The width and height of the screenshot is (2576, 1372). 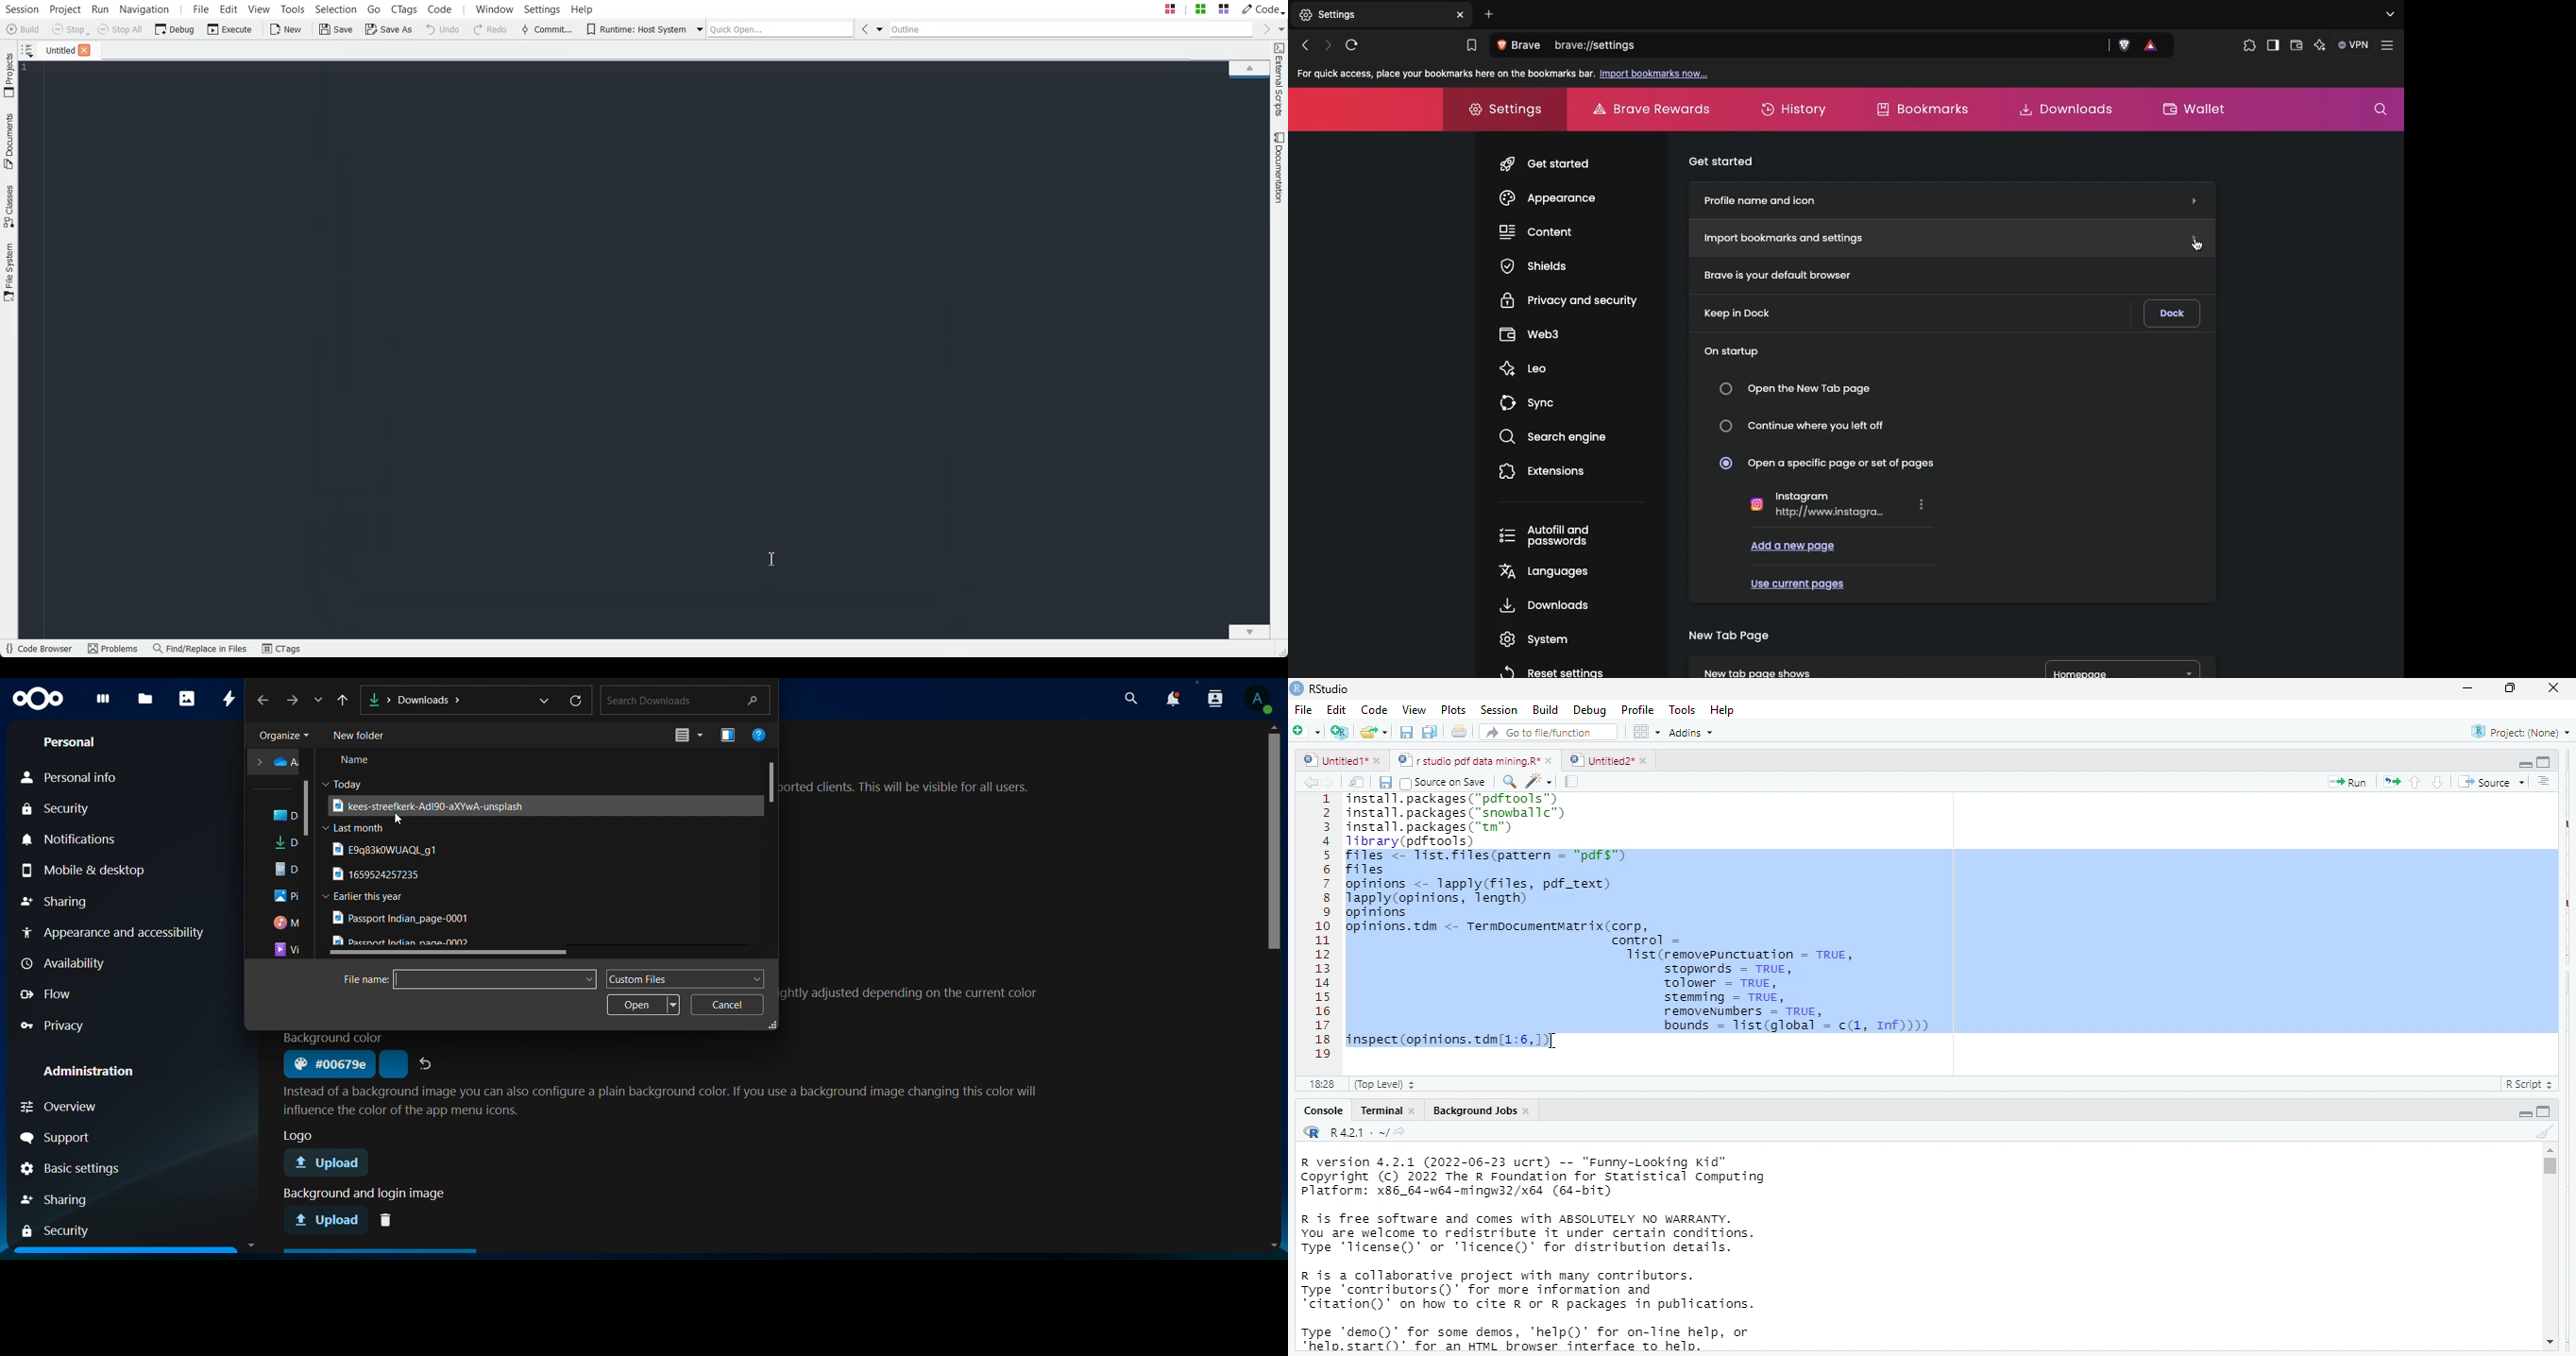 What do you see at coordinates (2555, 688) in the screenshot?
I see `close` at bounding box center [2555, 688].